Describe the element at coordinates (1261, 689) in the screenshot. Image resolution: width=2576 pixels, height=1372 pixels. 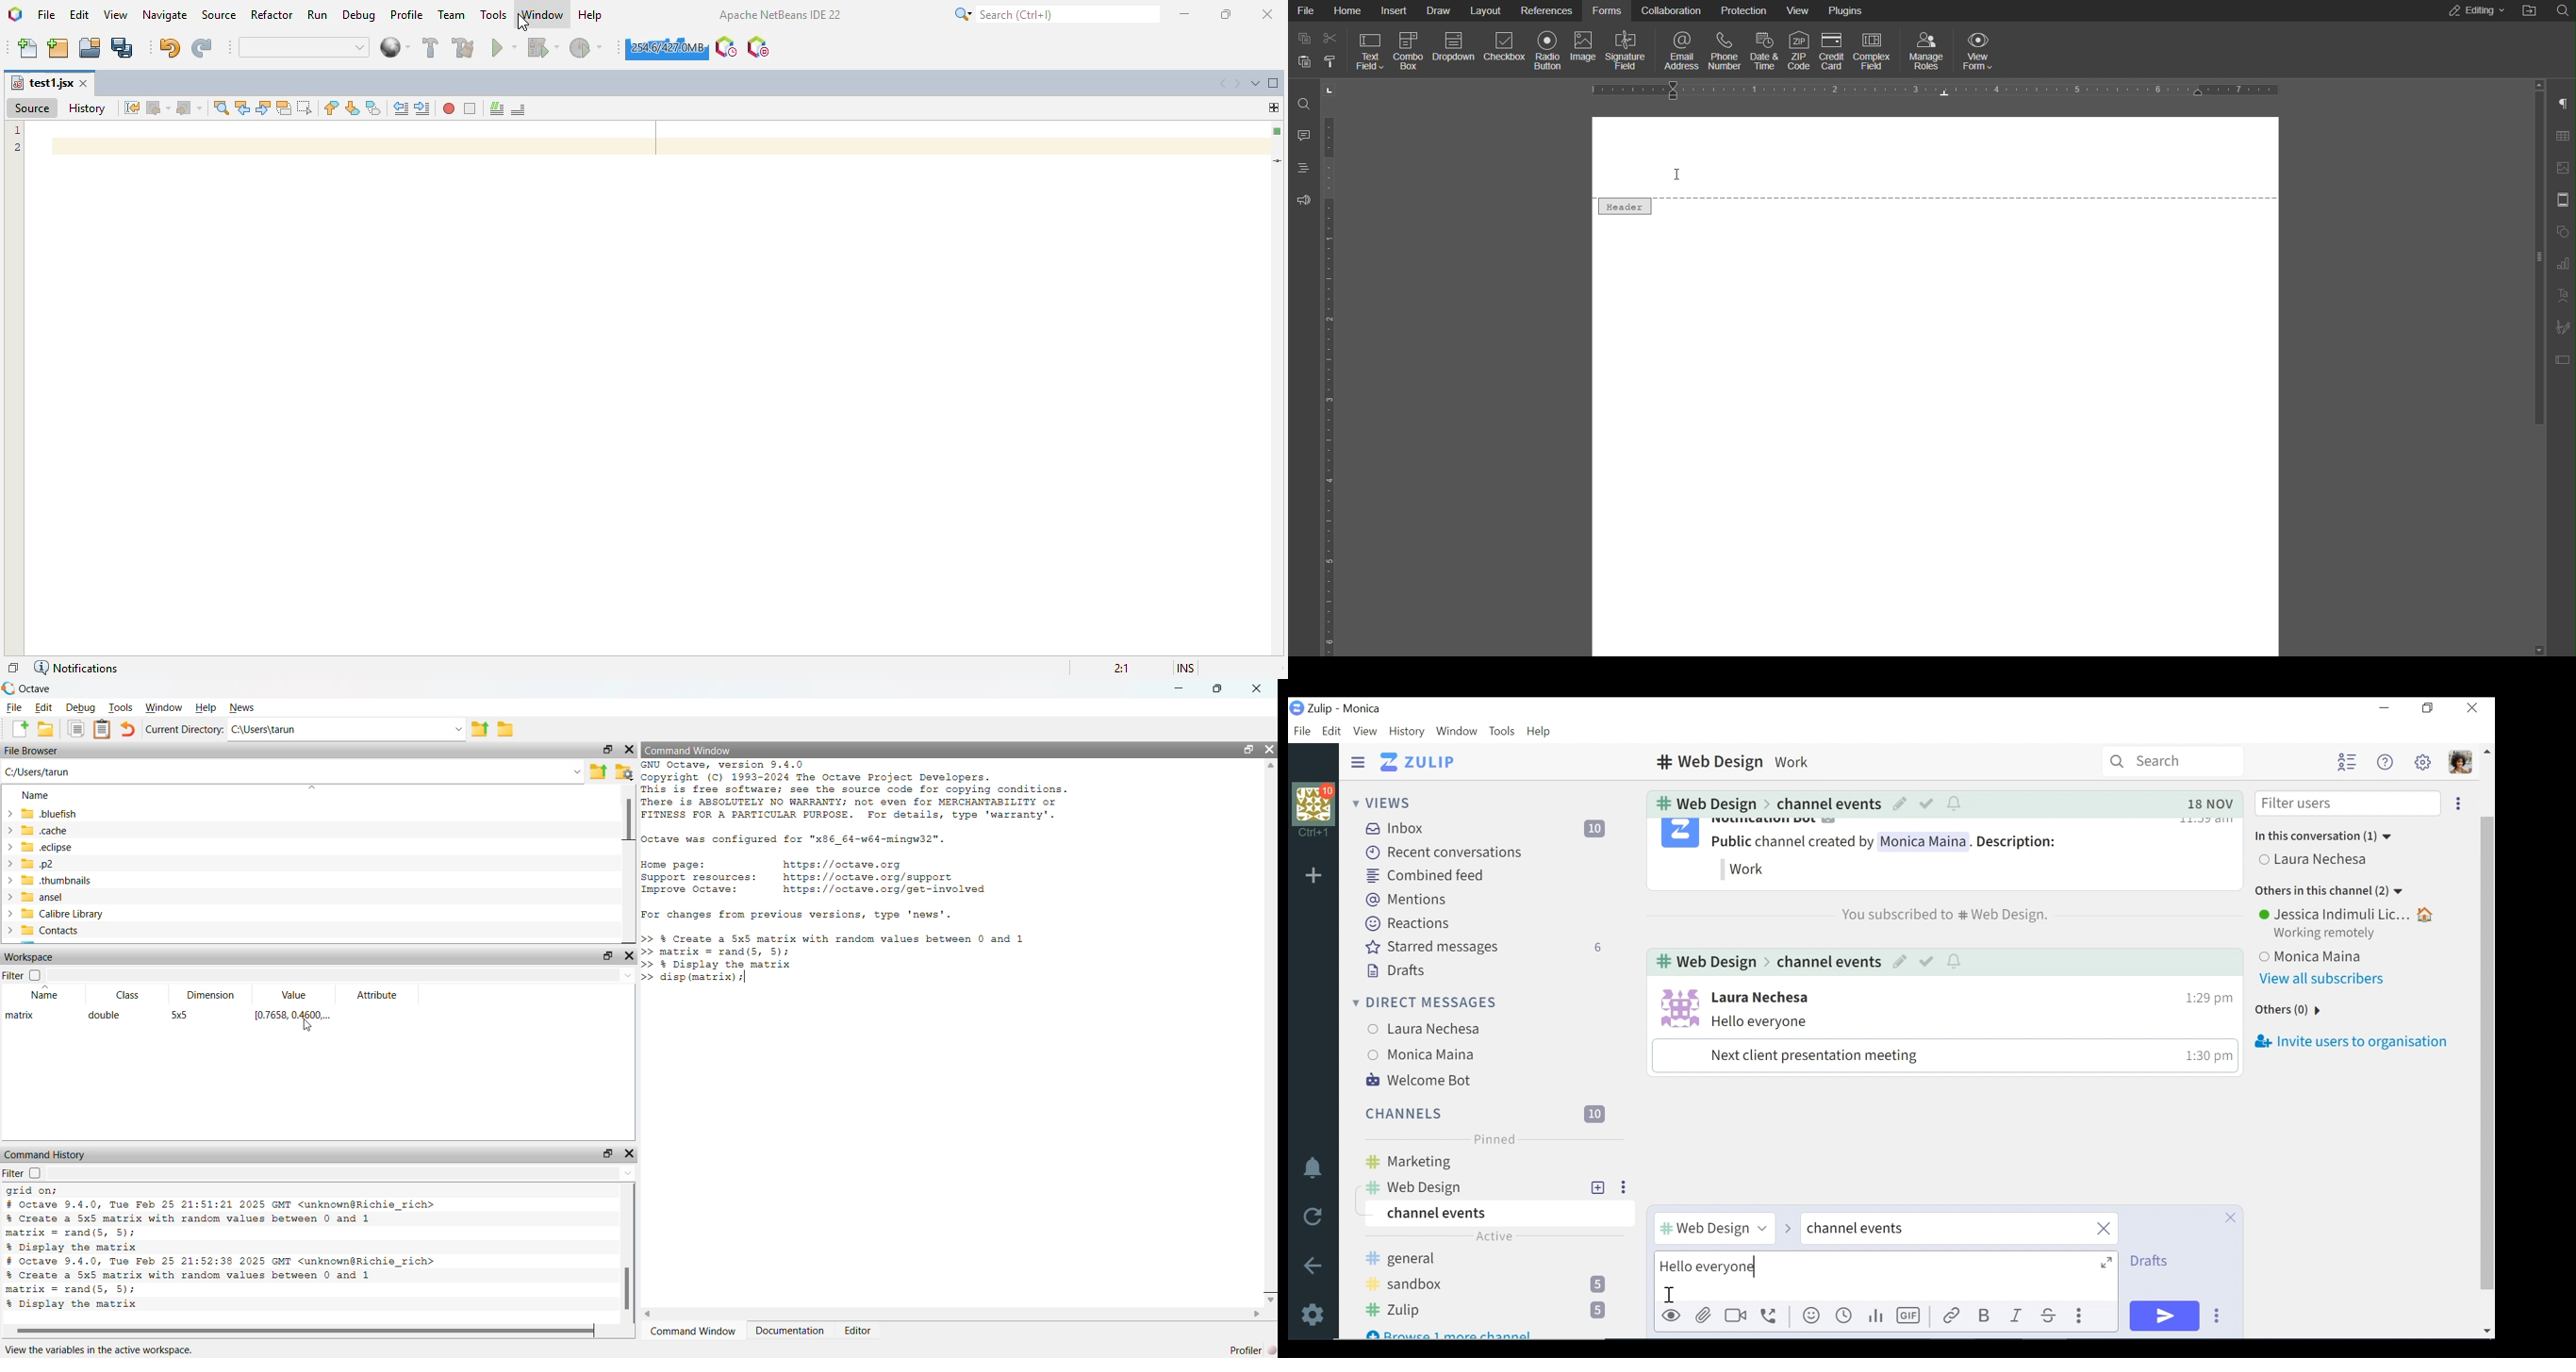
I see `close` at that location.